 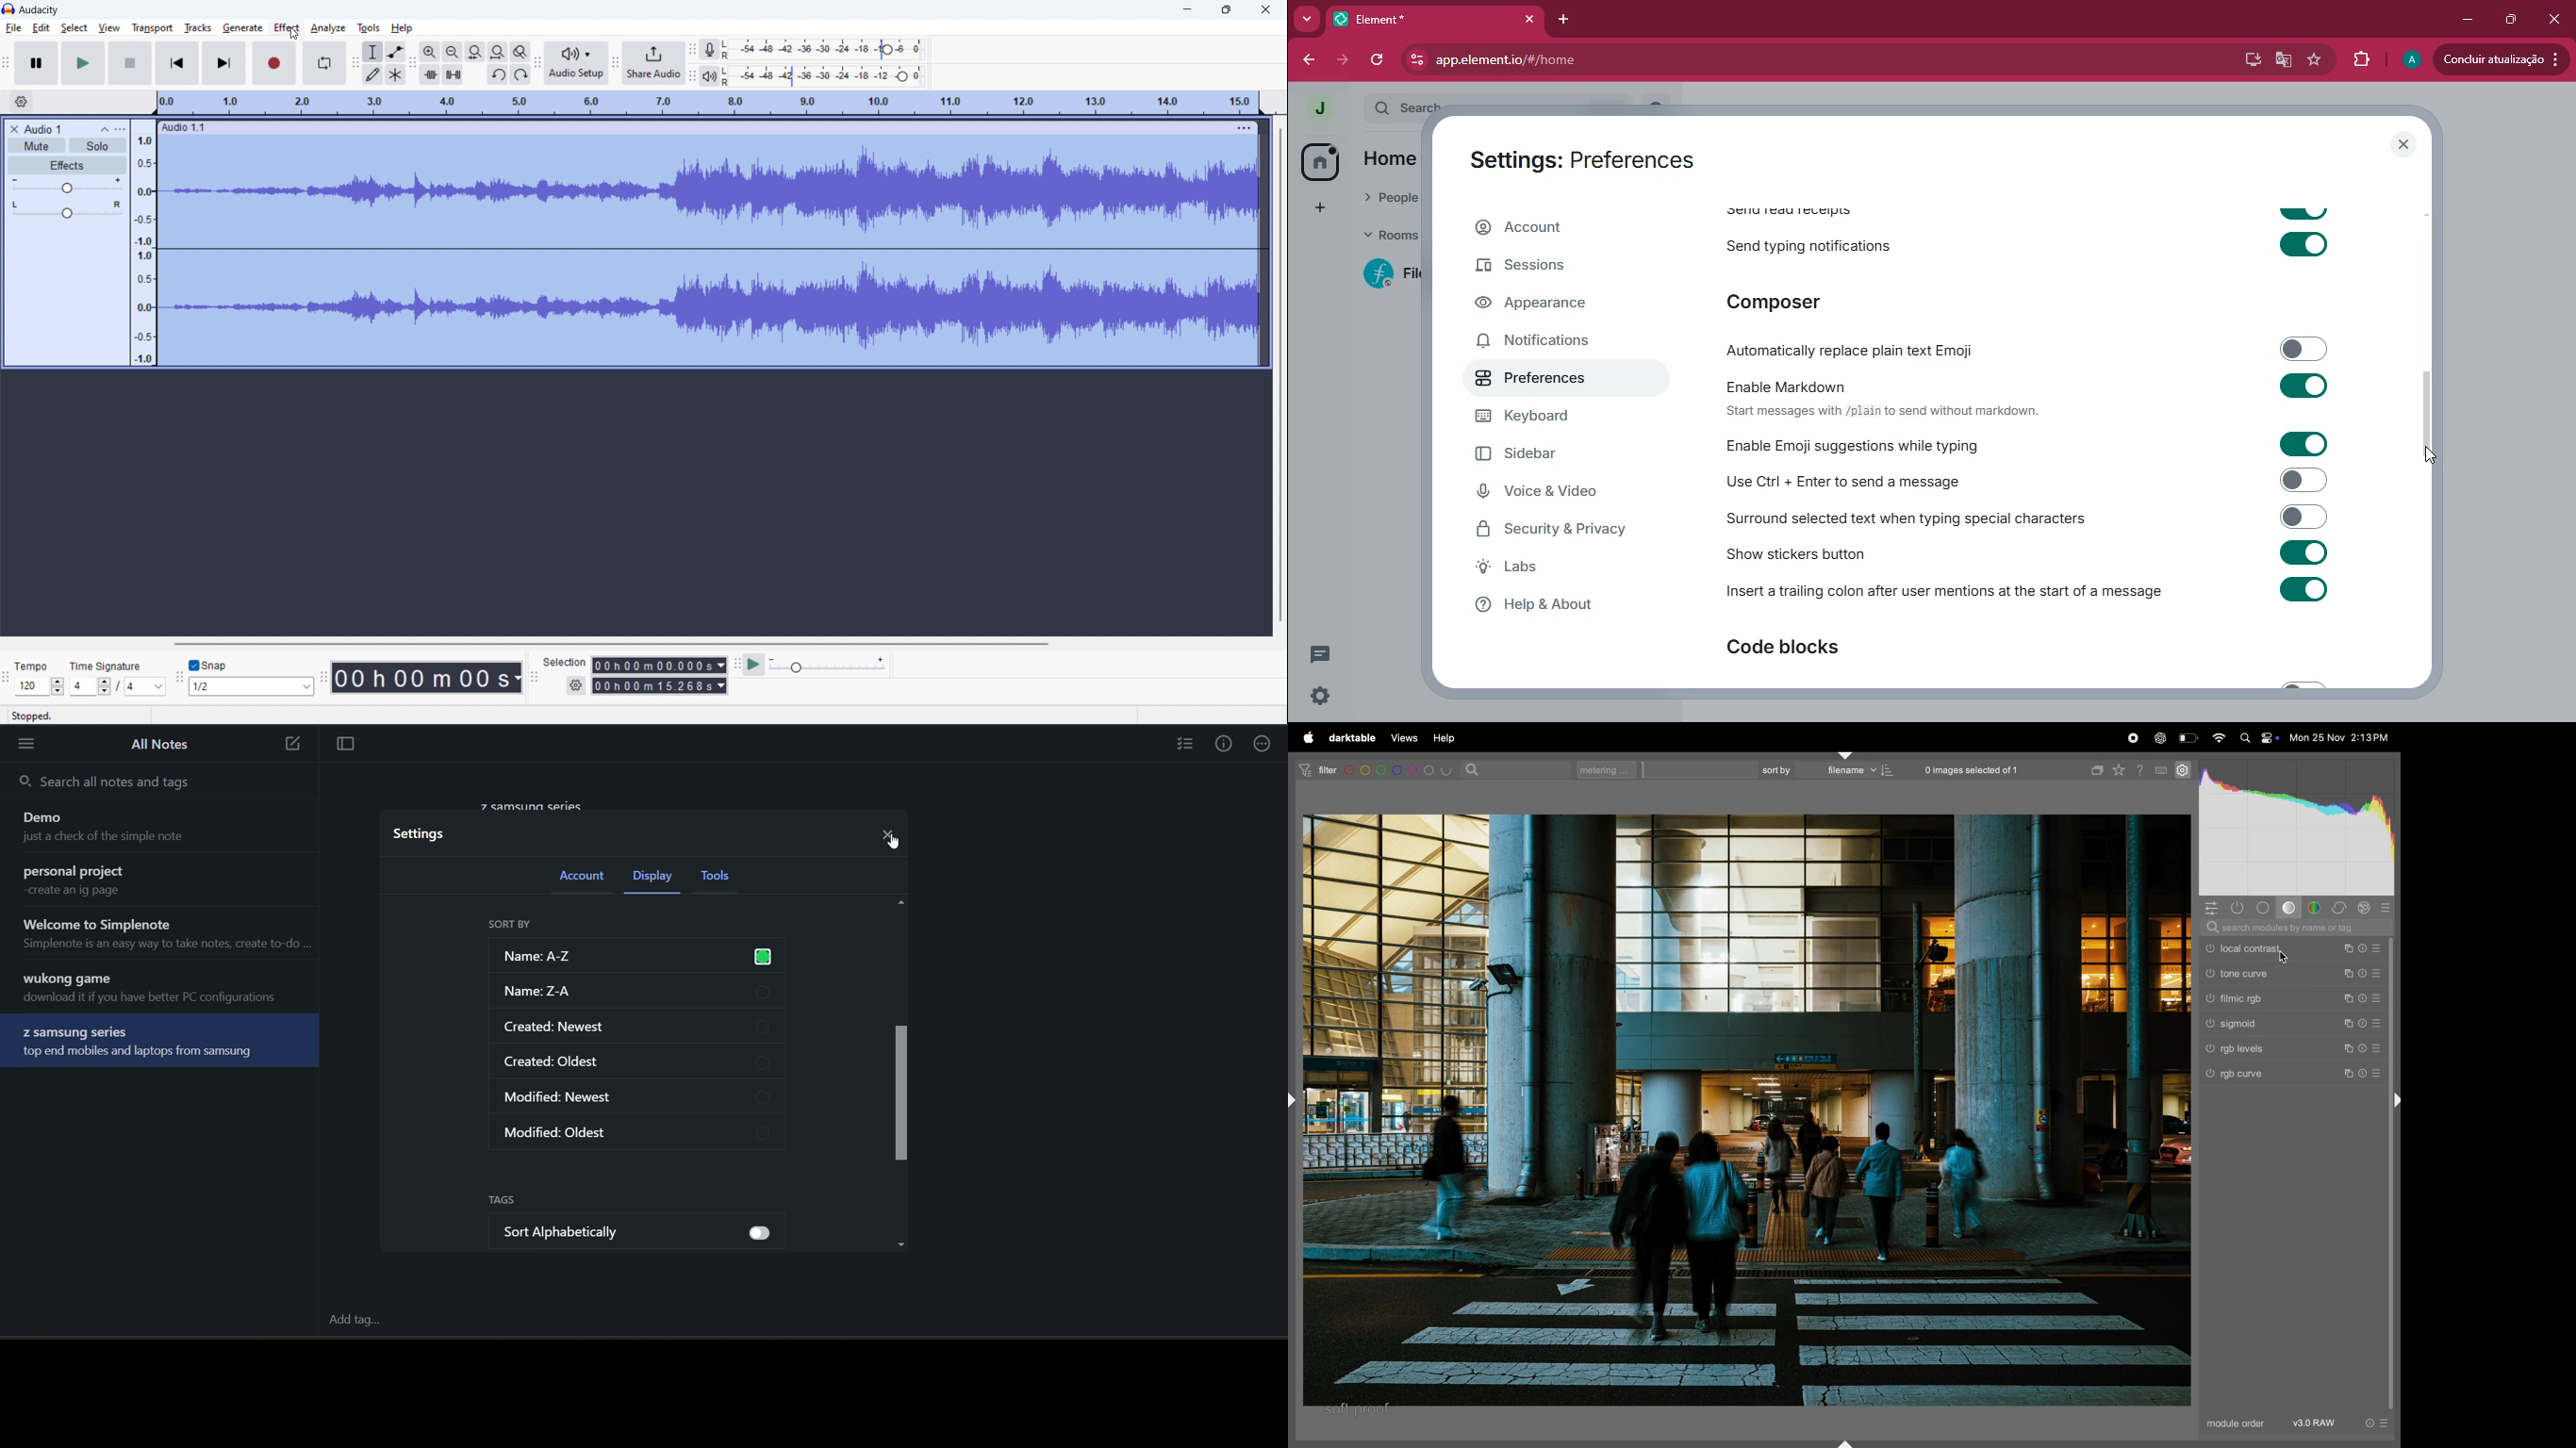 What do you see at coordinates (2123, 768) in the screenshot?
I see `favourites` at bounding box center [2123, 768].